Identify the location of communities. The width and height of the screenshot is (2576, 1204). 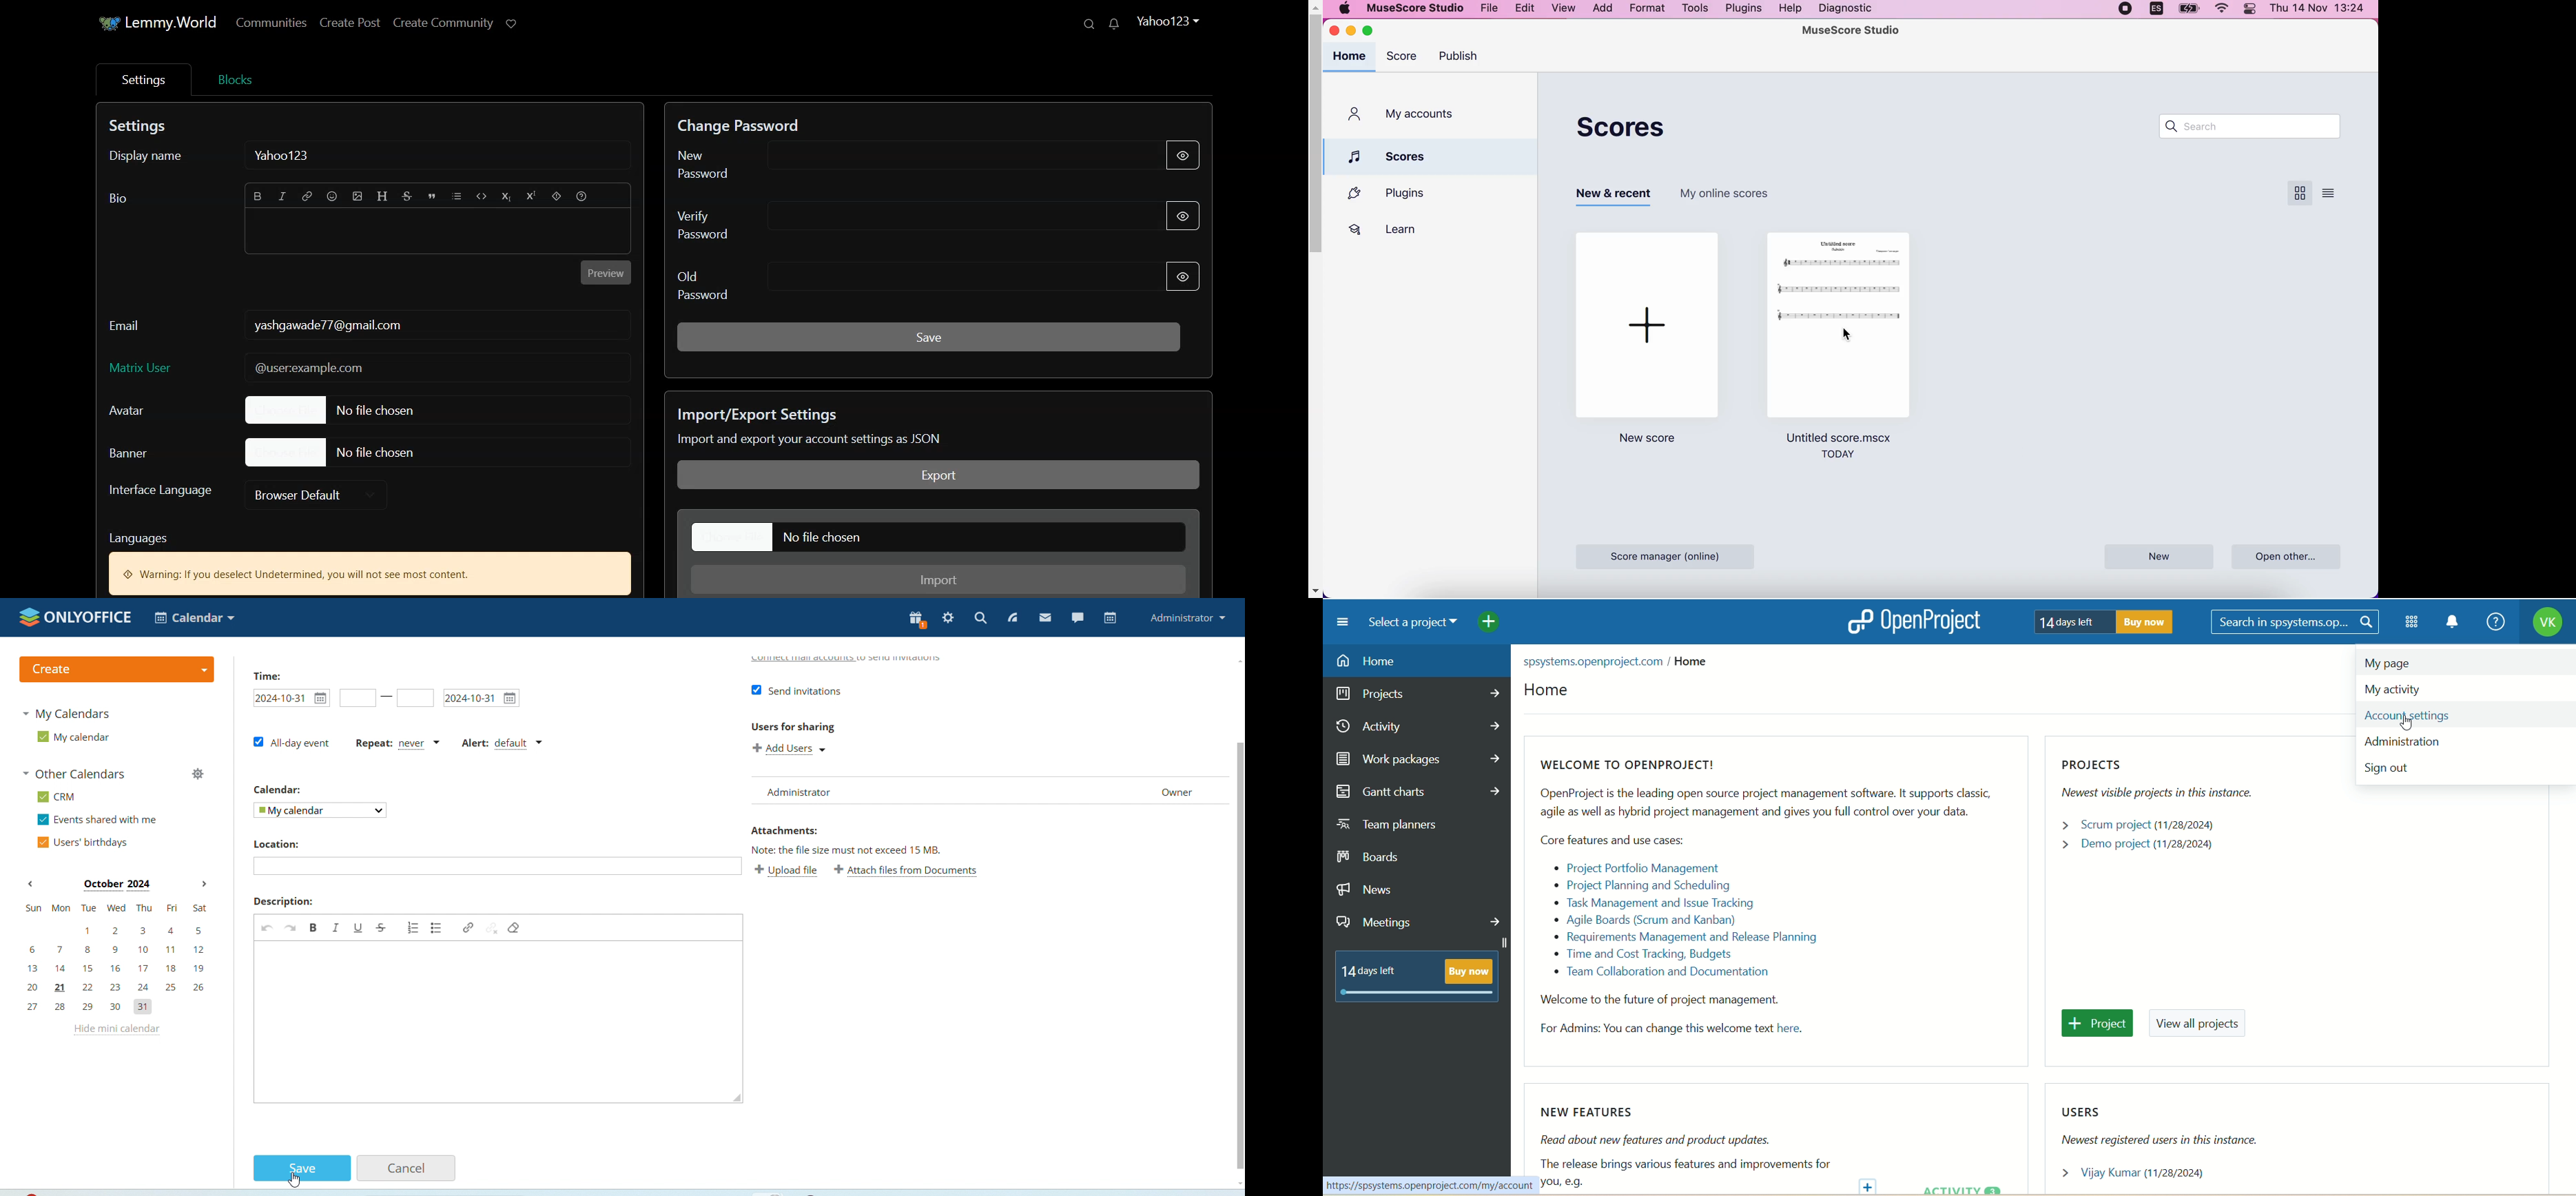
(275, 22).